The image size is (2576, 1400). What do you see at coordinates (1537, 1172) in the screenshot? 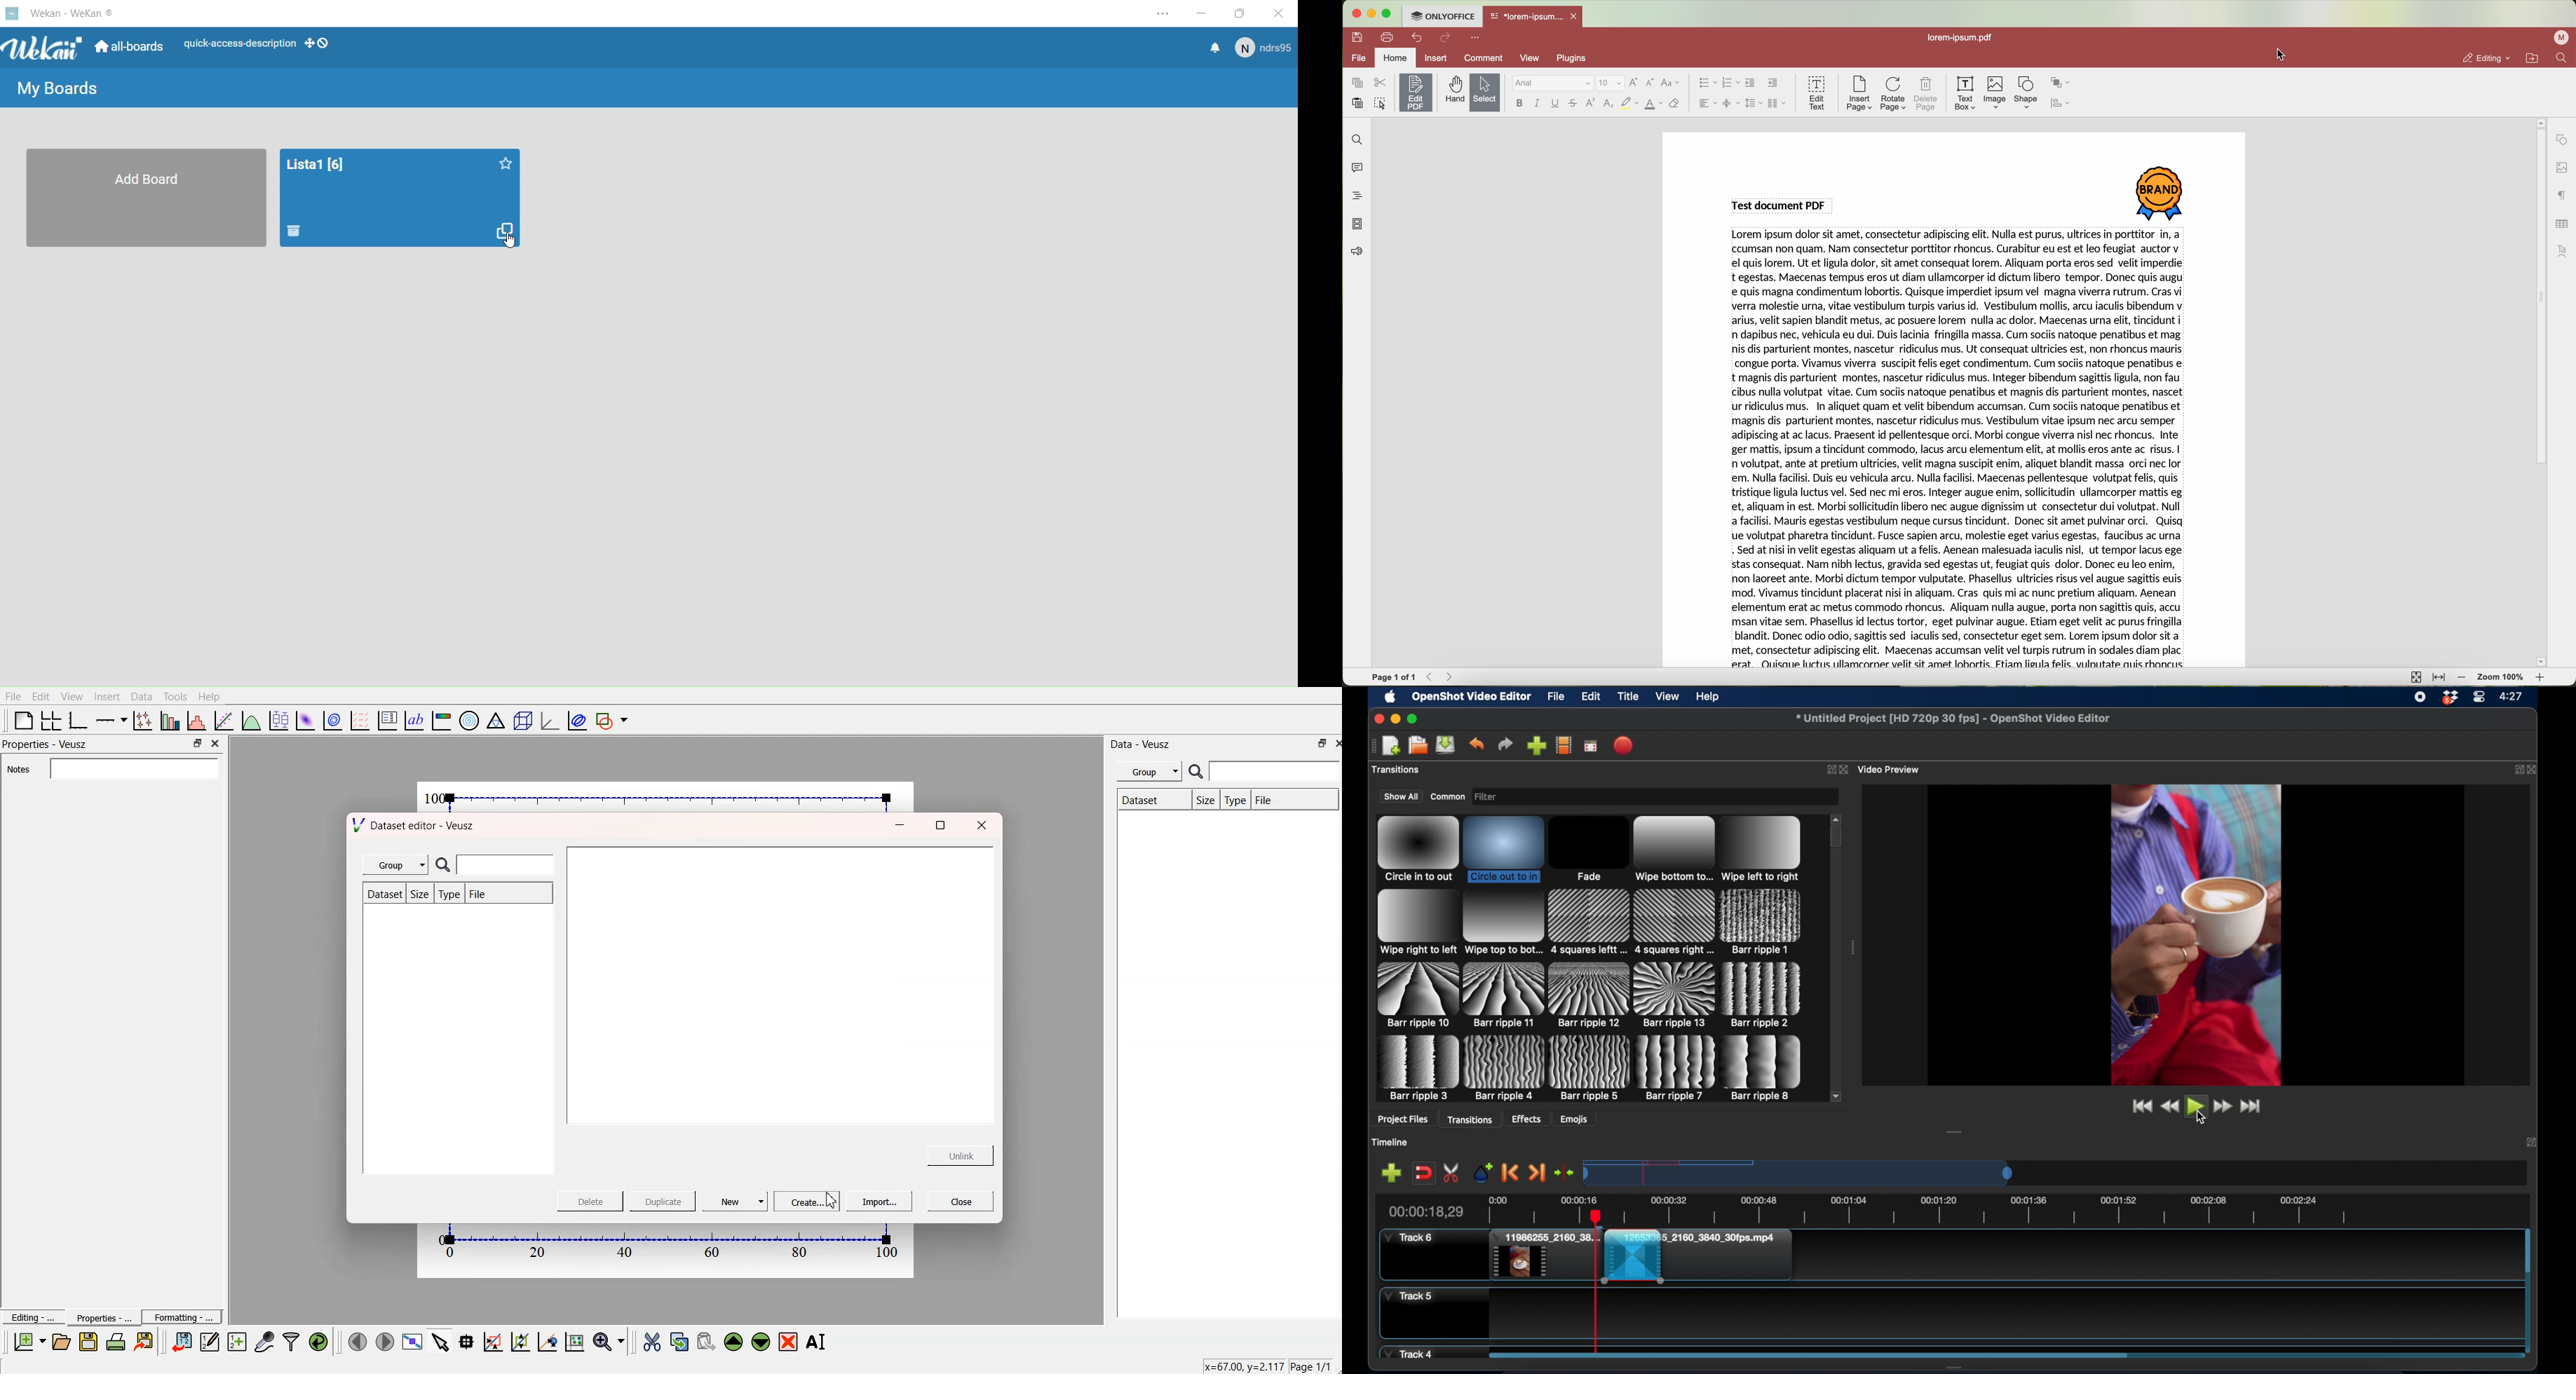
I see `next marker` at bounding box center [1537, 1172].